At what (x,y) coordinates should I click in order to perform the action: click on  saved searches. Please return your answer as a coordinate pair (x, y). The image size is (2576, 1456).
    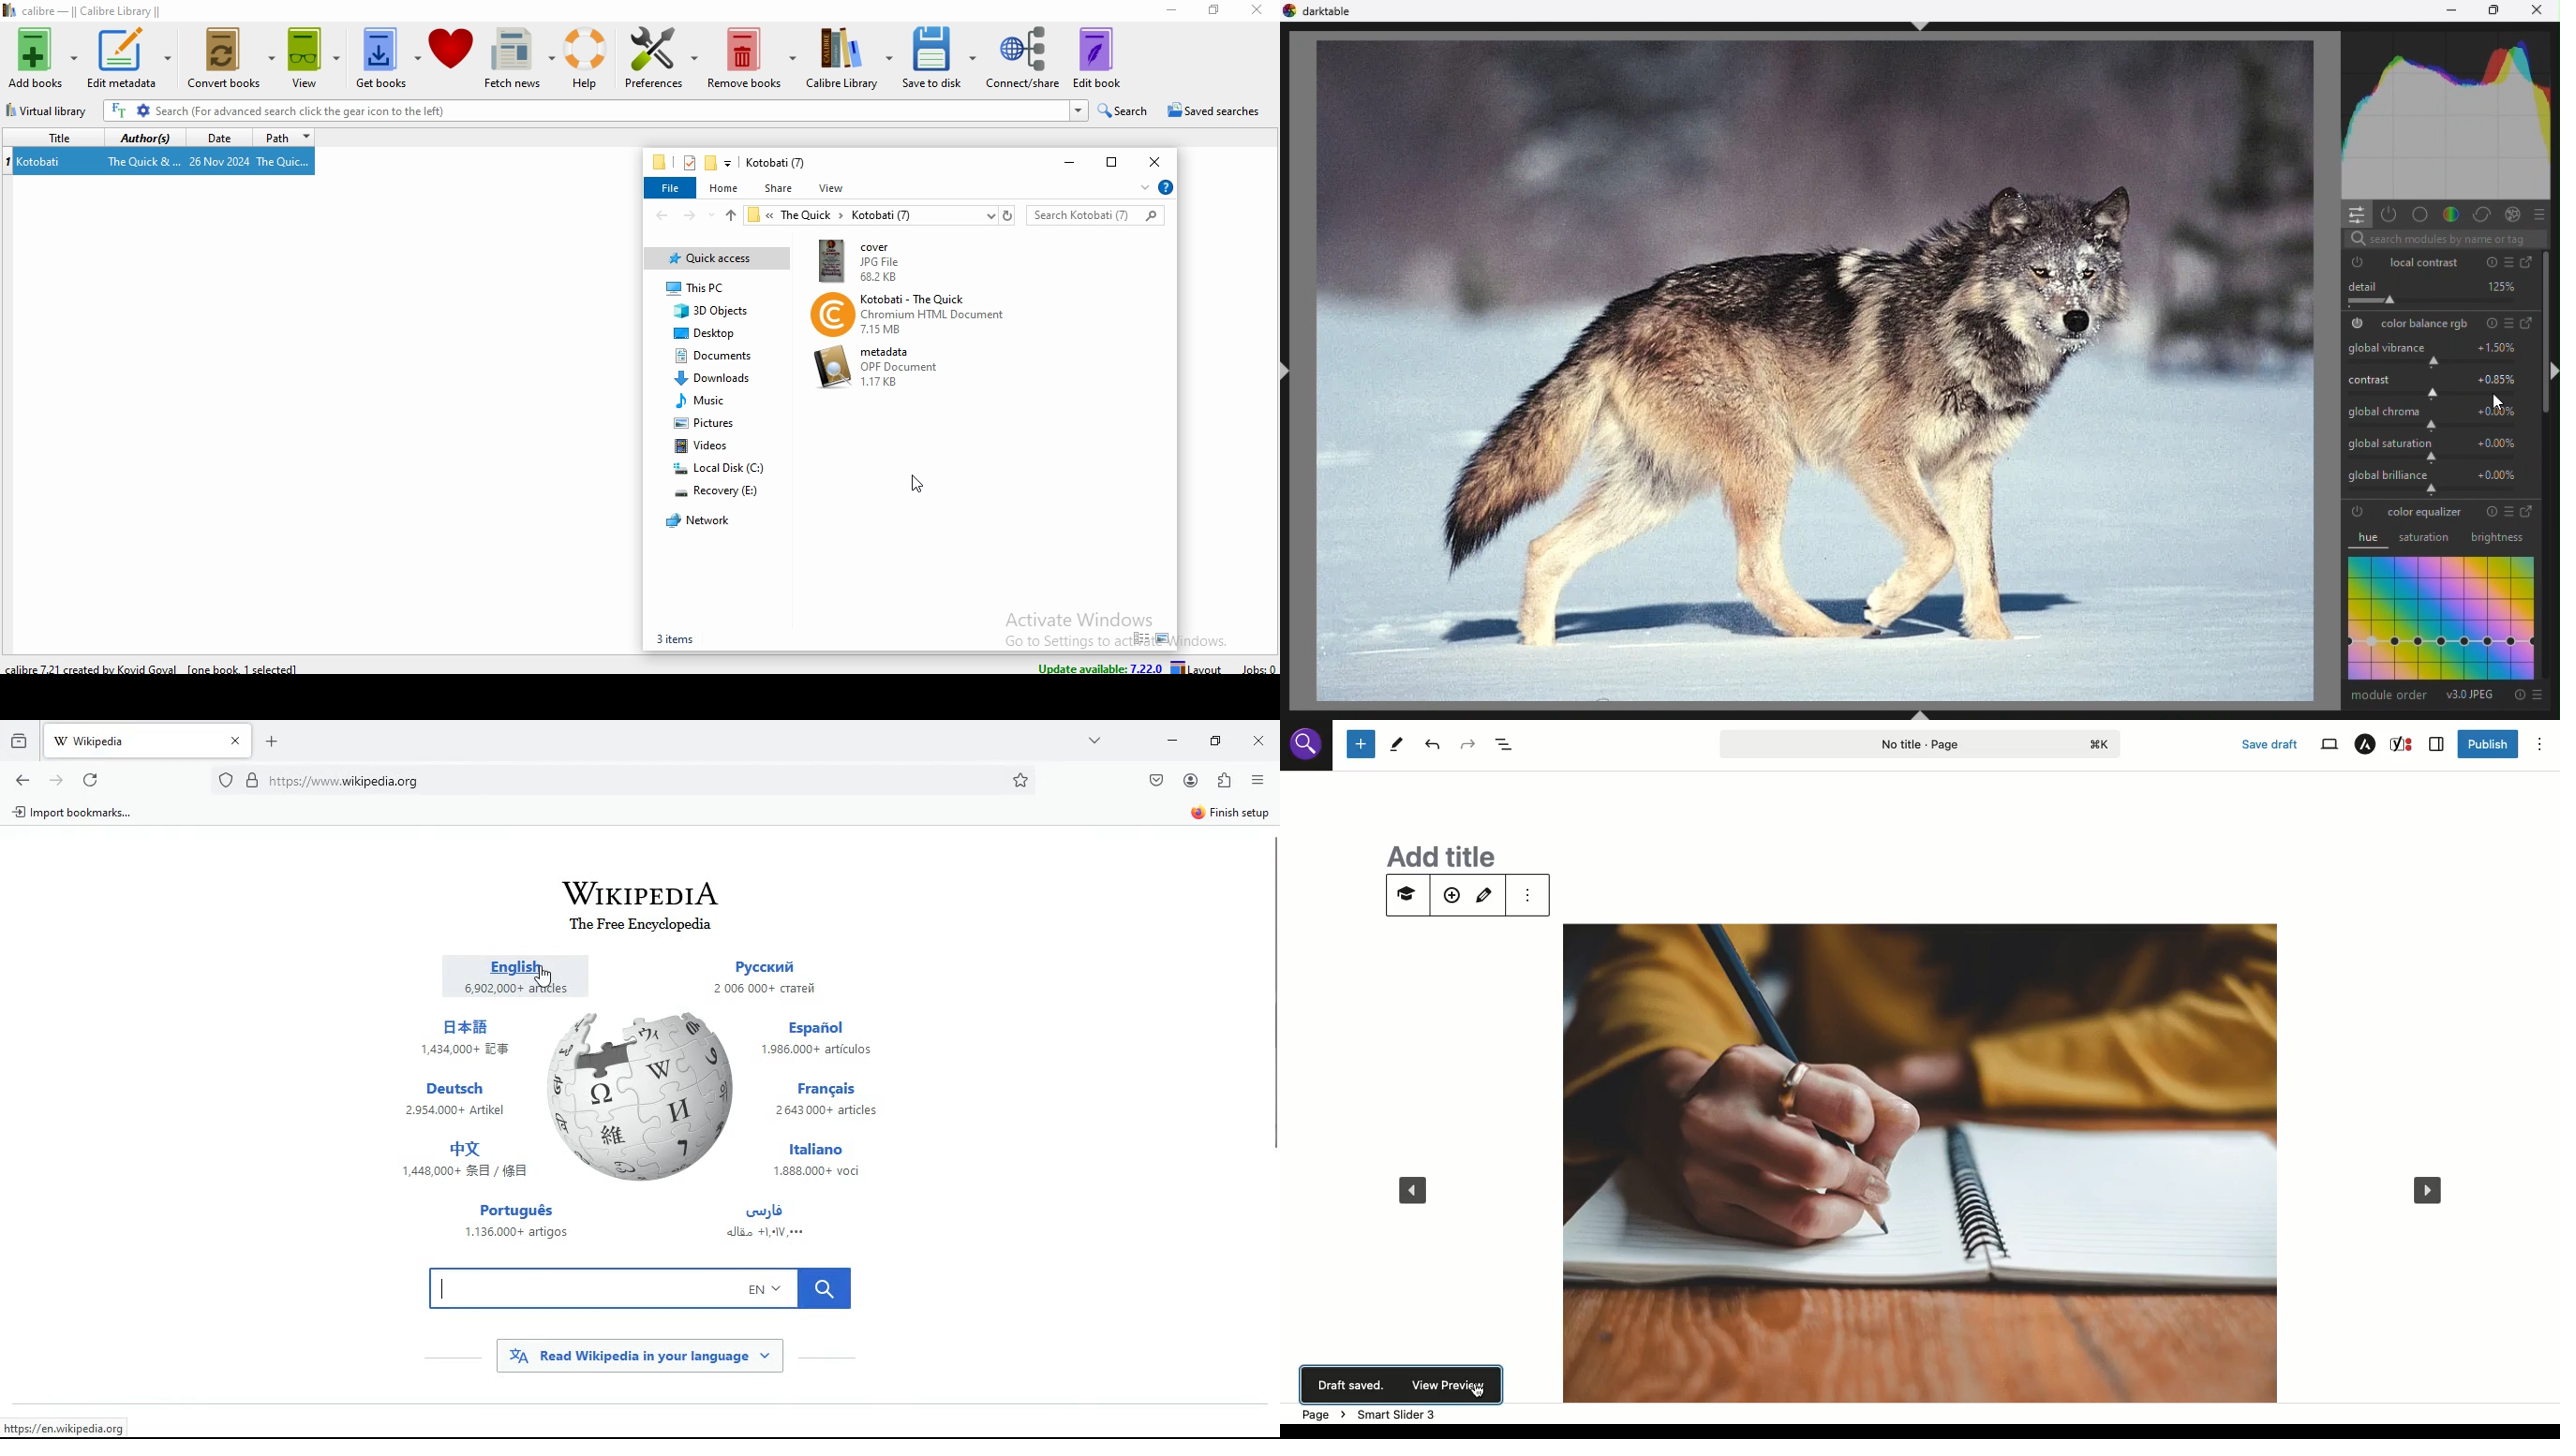
    Looking at the image, I should click on (1212, 111).